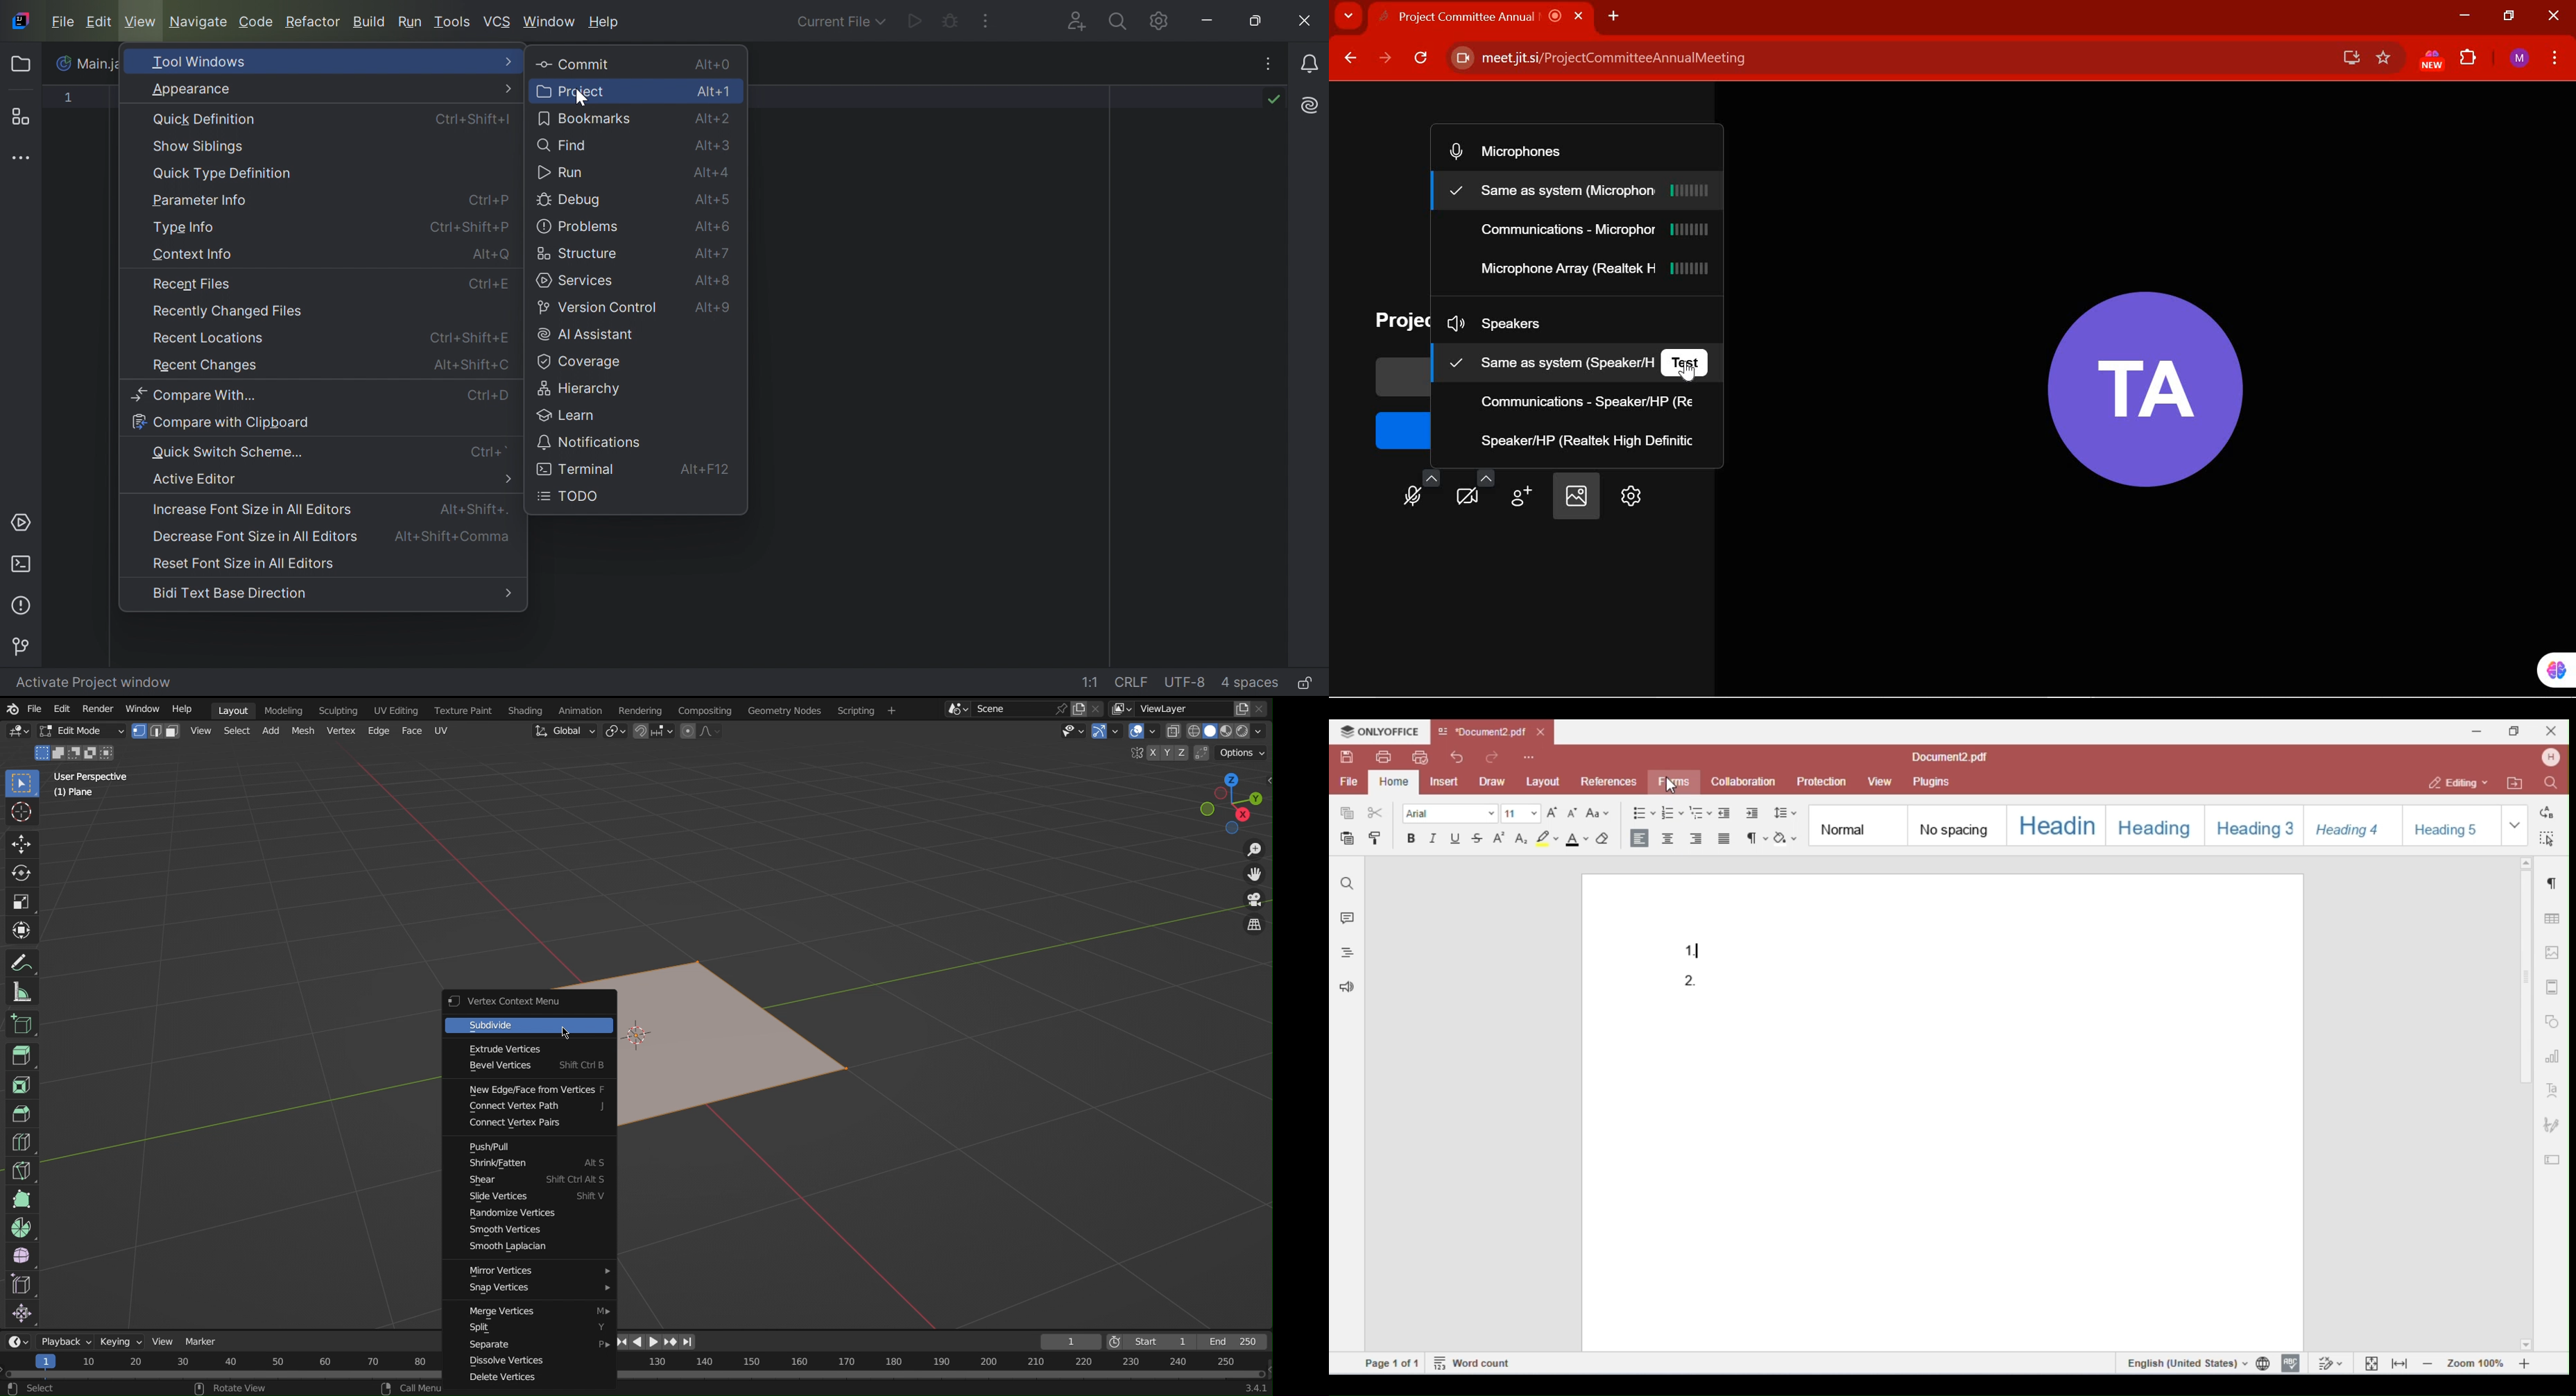 The height and width of the screenshot is (1400, 2576). Describe the element at coordinates (1263, 709) in the screenshot. I see `close` at that location.